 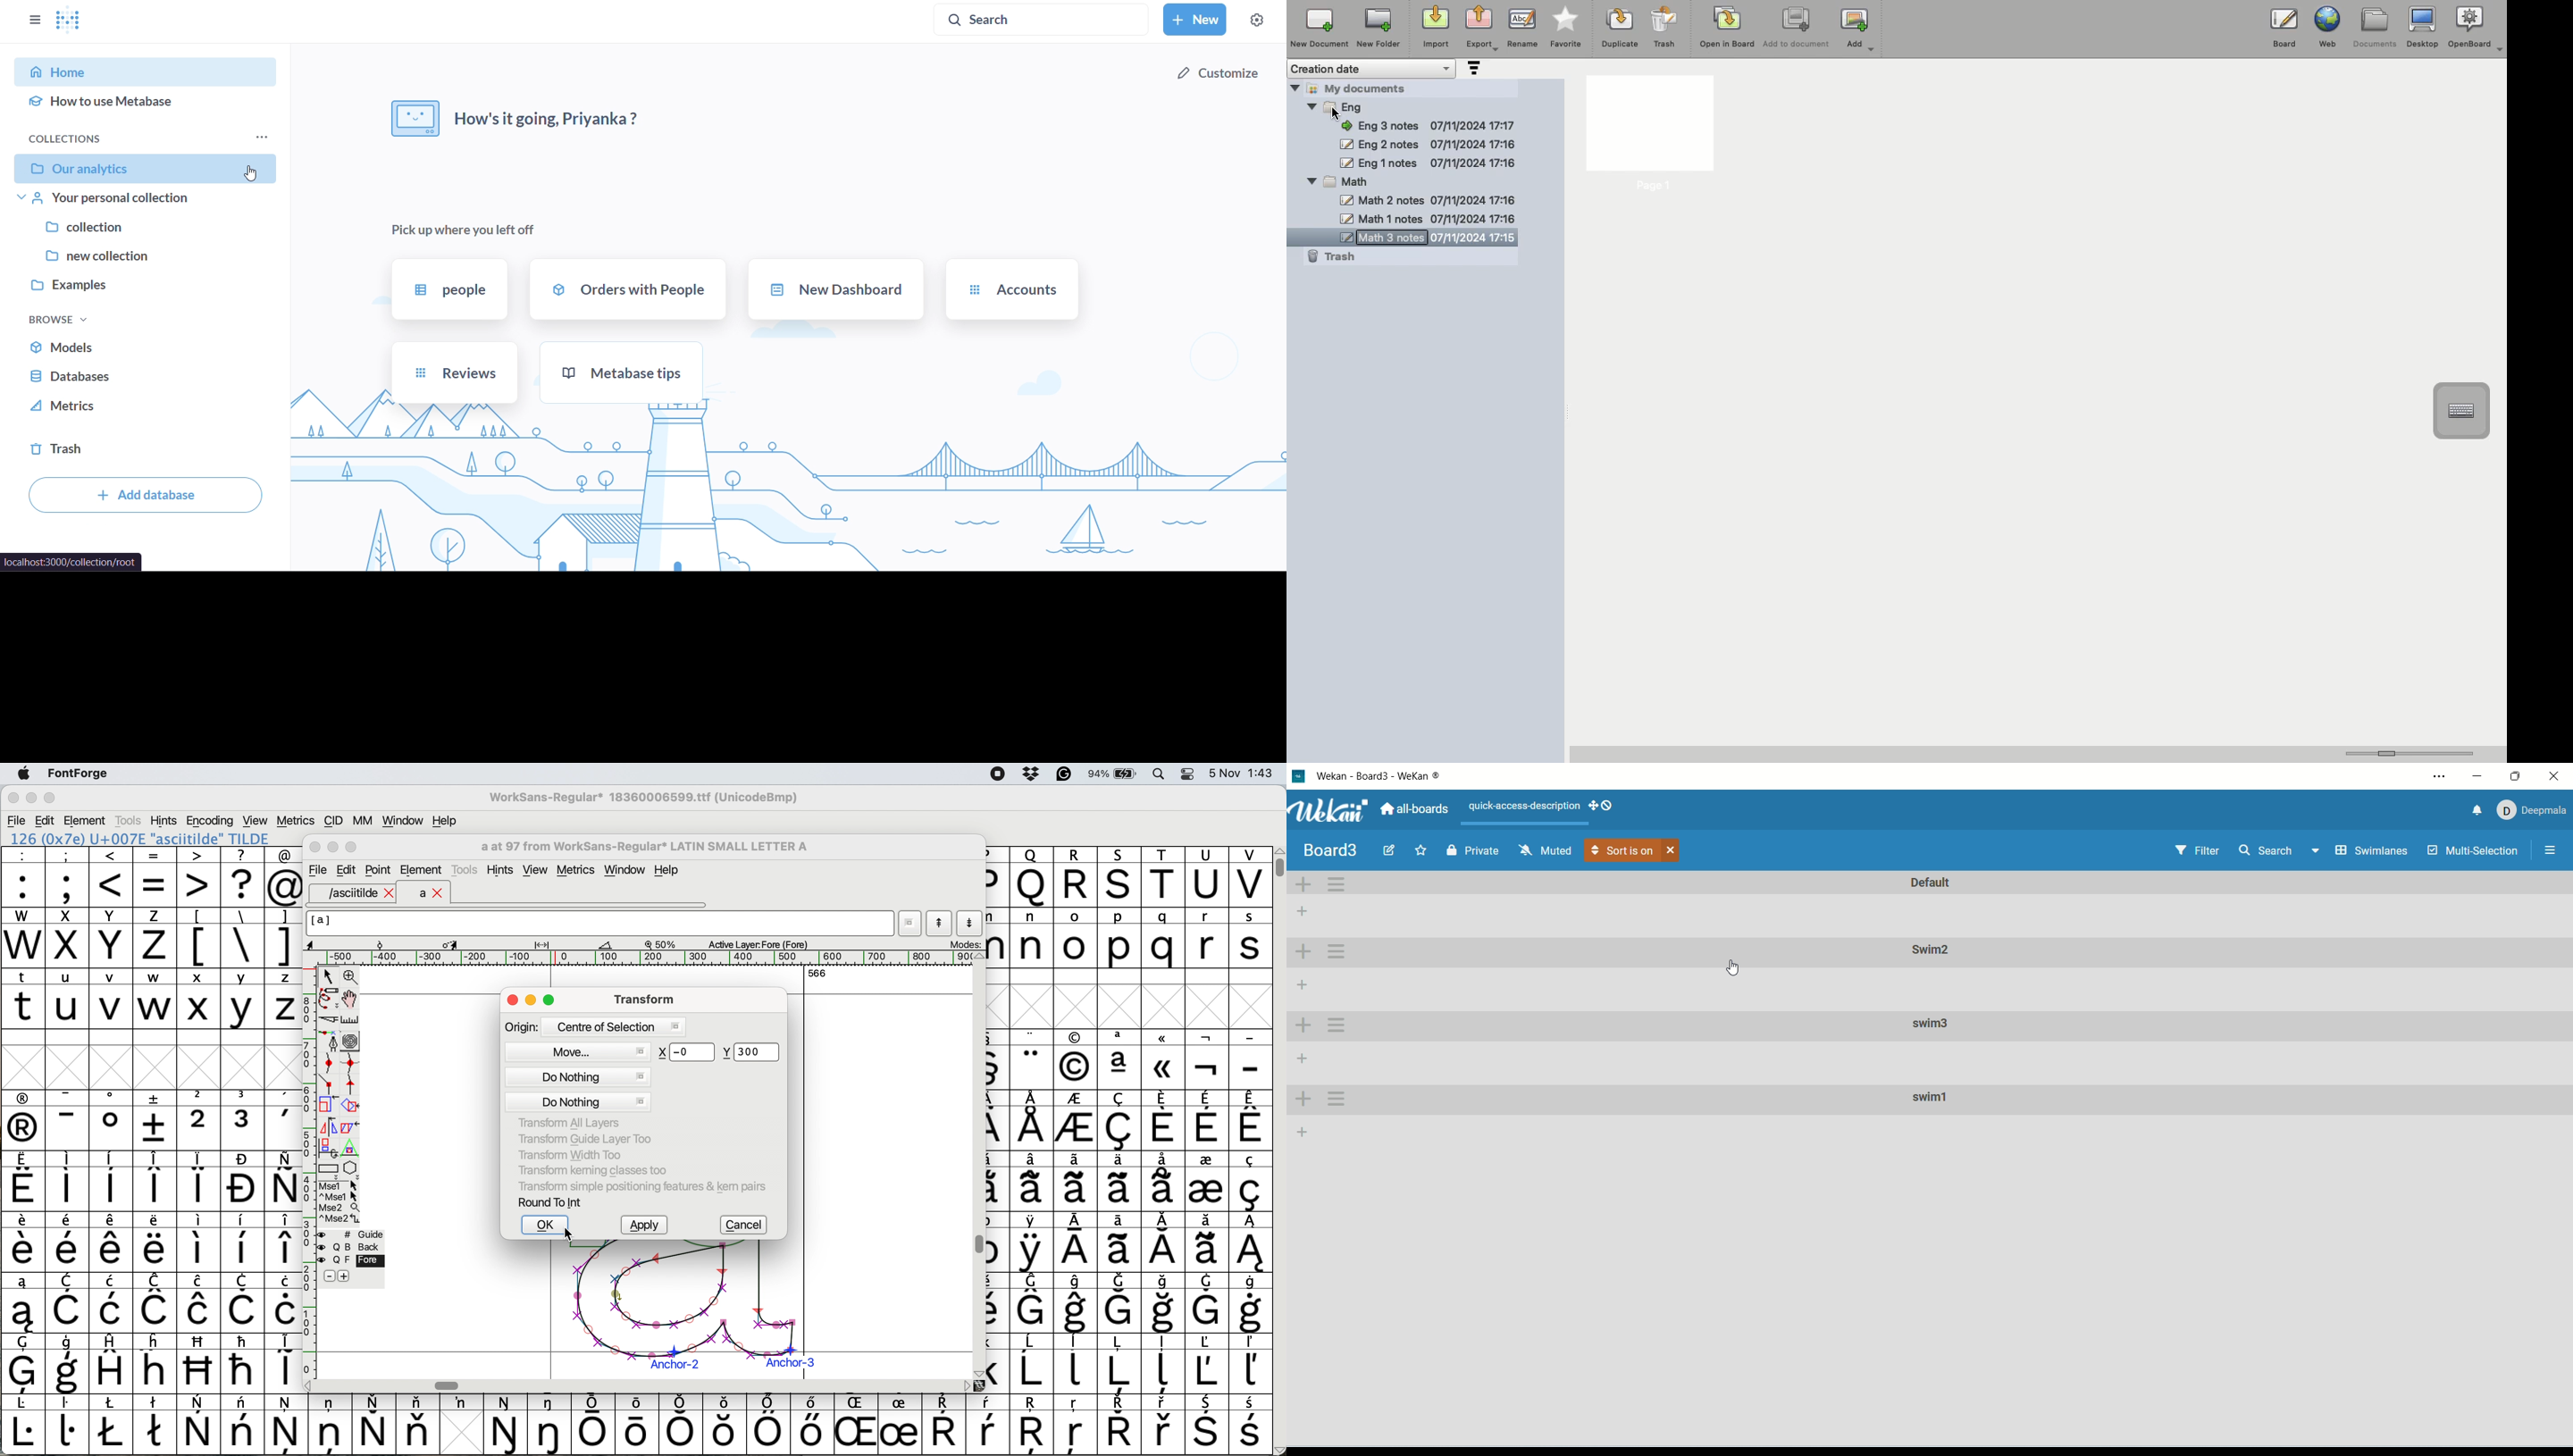 What do you see at coordinates (1166, 939) in the screenshot?
I see `q` at bounding box center [1166, 939].